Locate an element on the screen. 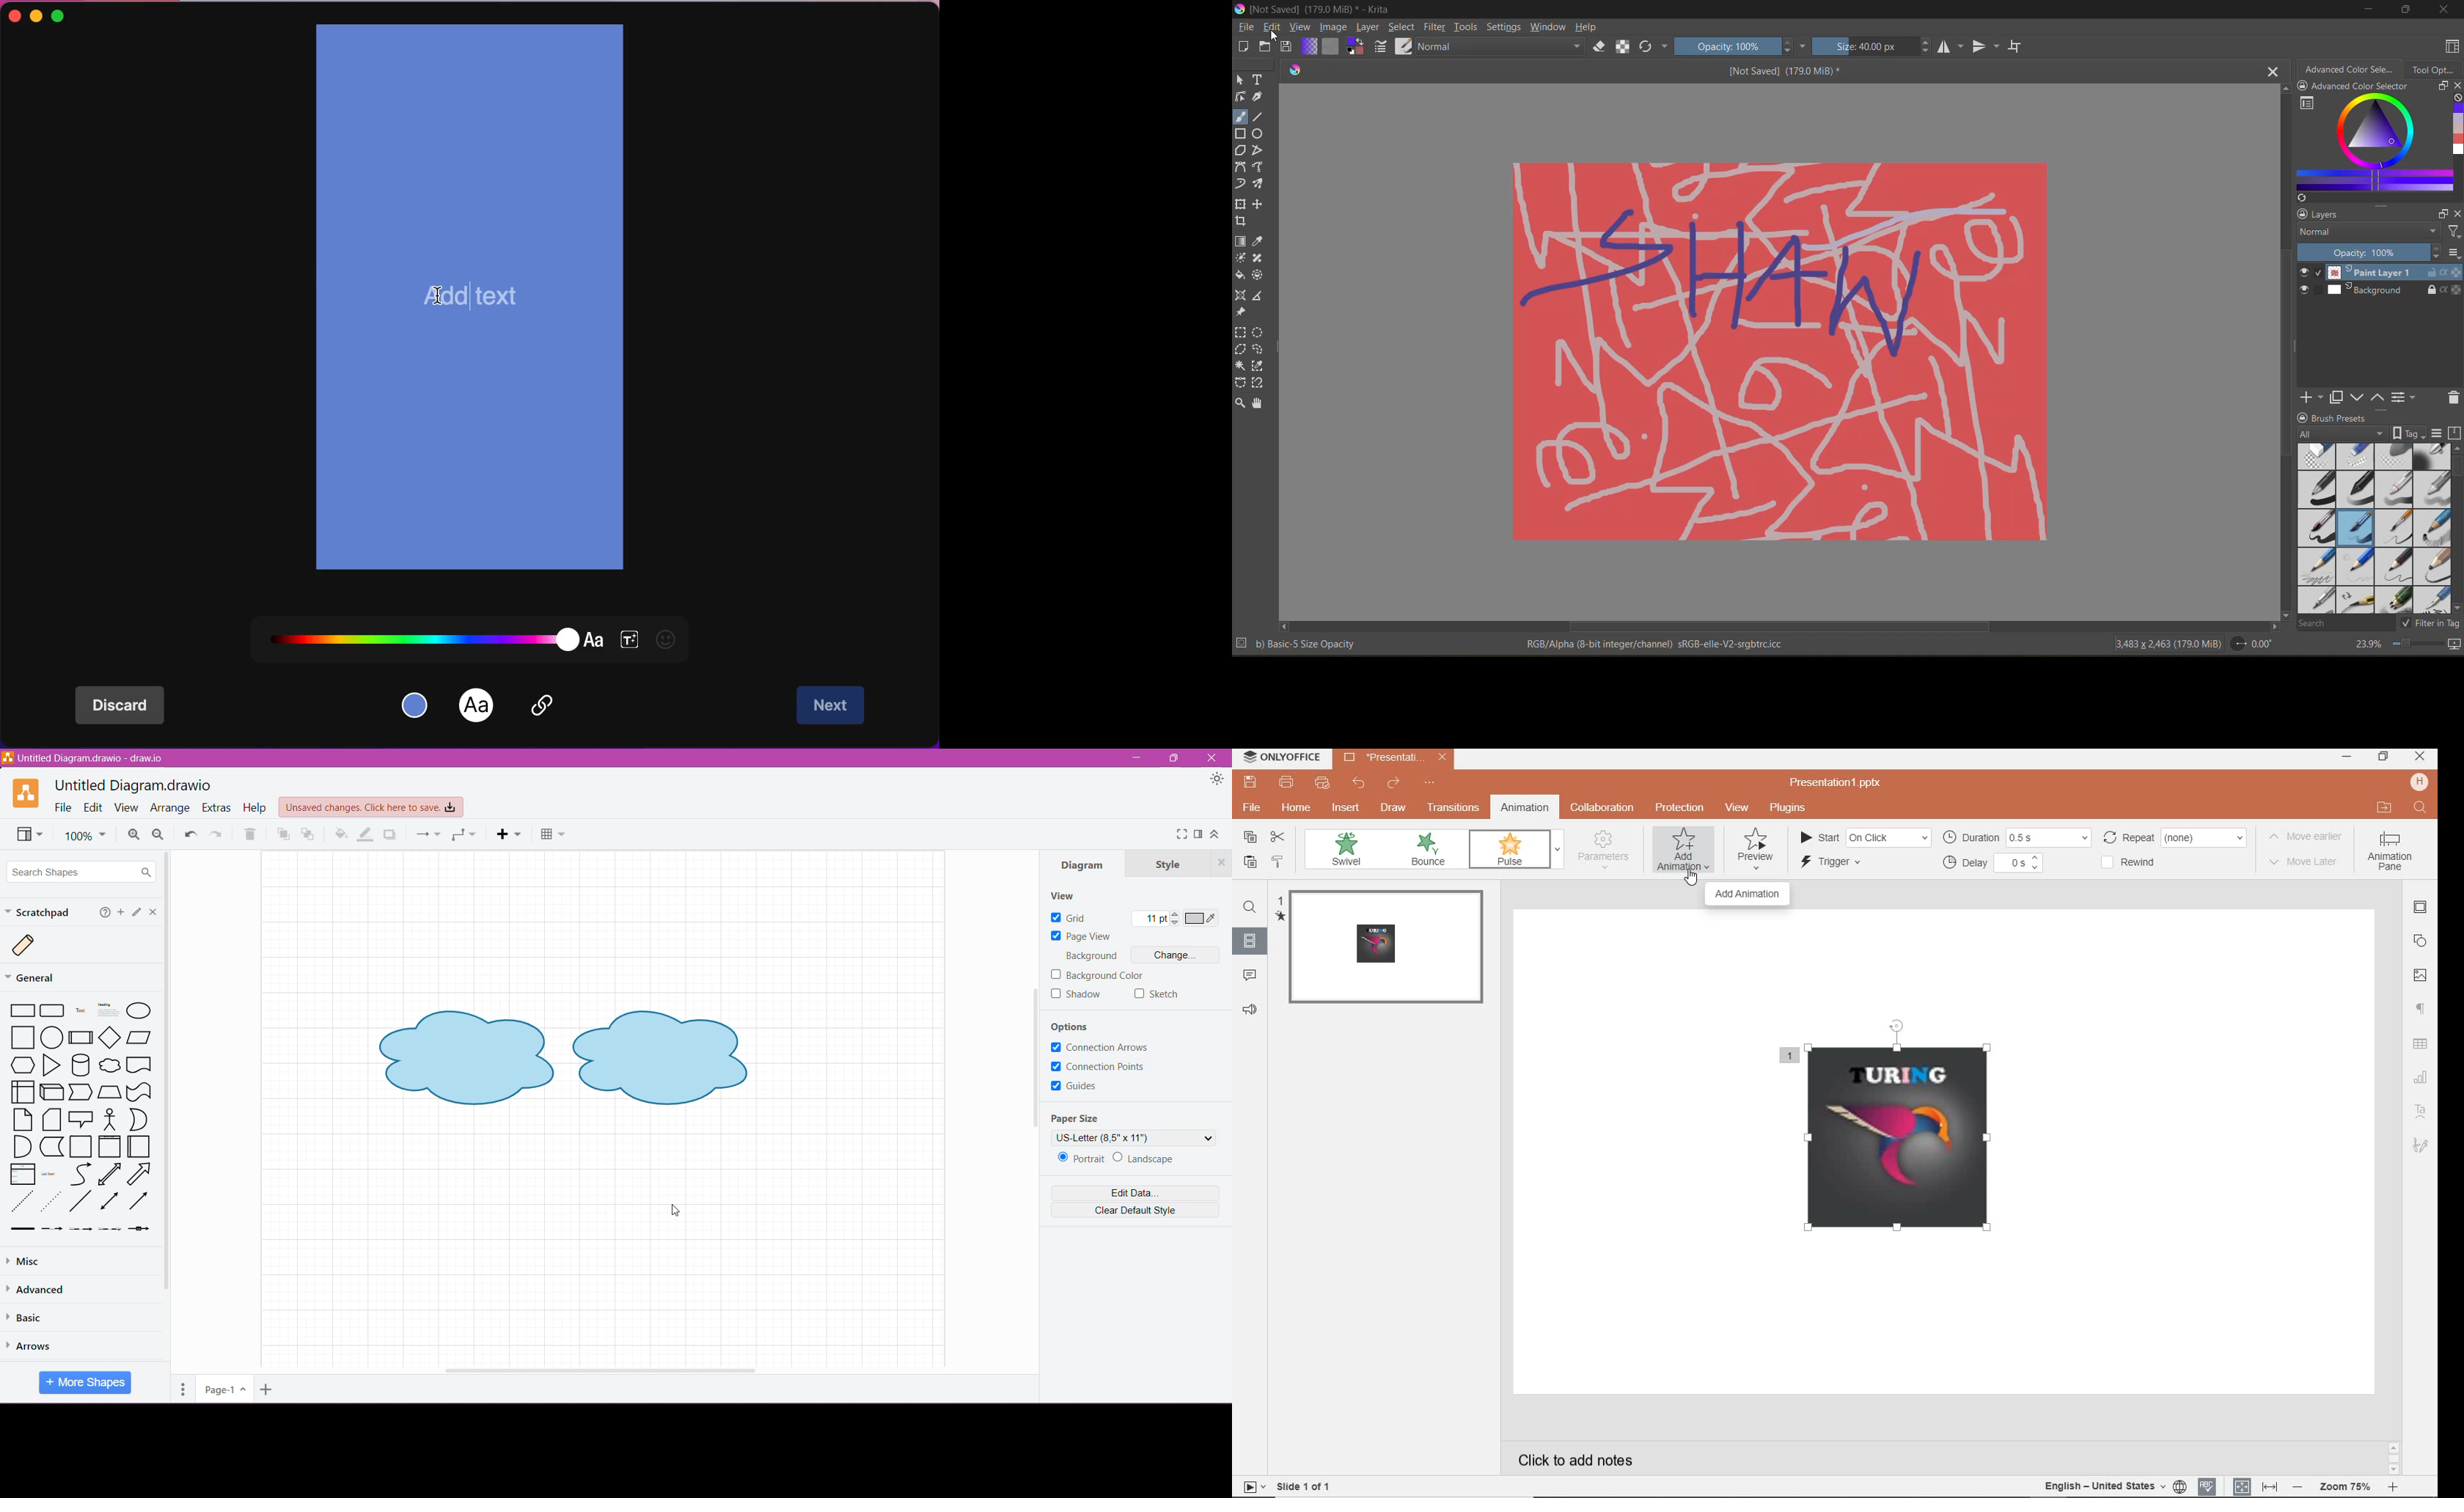 The image size is (2464, 1512). Scratchpad is located at coordinates (40, 912).